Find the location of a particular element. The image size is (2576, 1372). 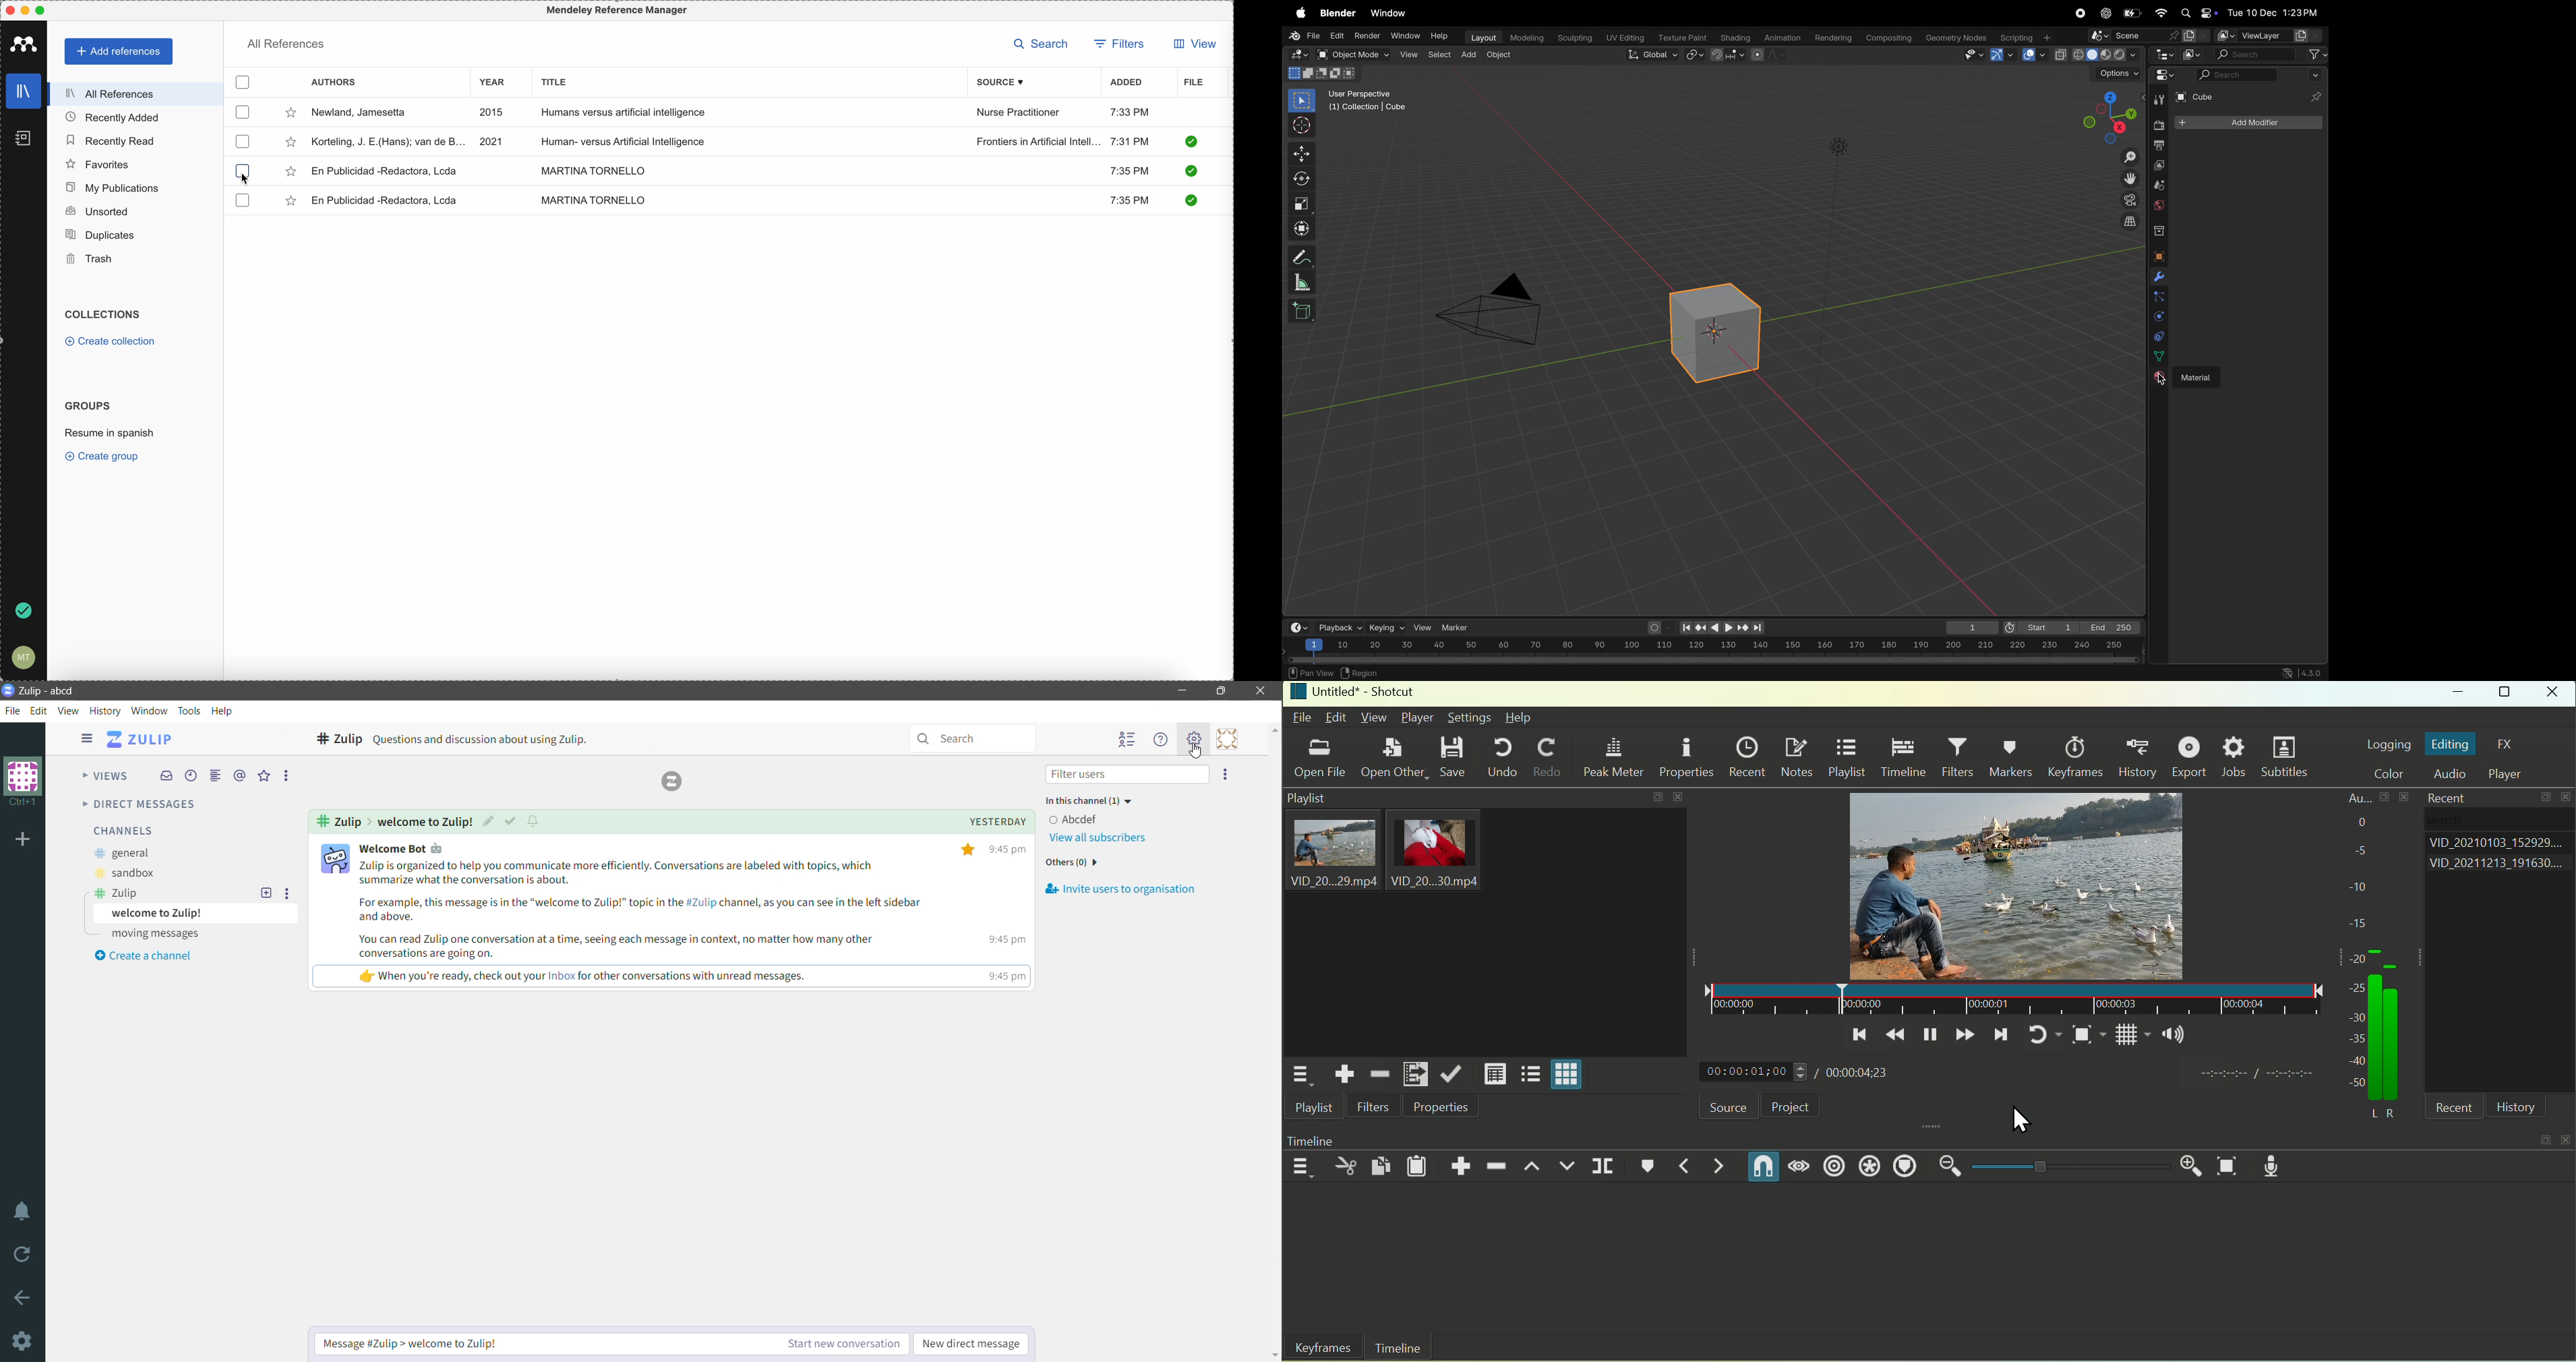

Cut is located at coordinates (1346, 1167).